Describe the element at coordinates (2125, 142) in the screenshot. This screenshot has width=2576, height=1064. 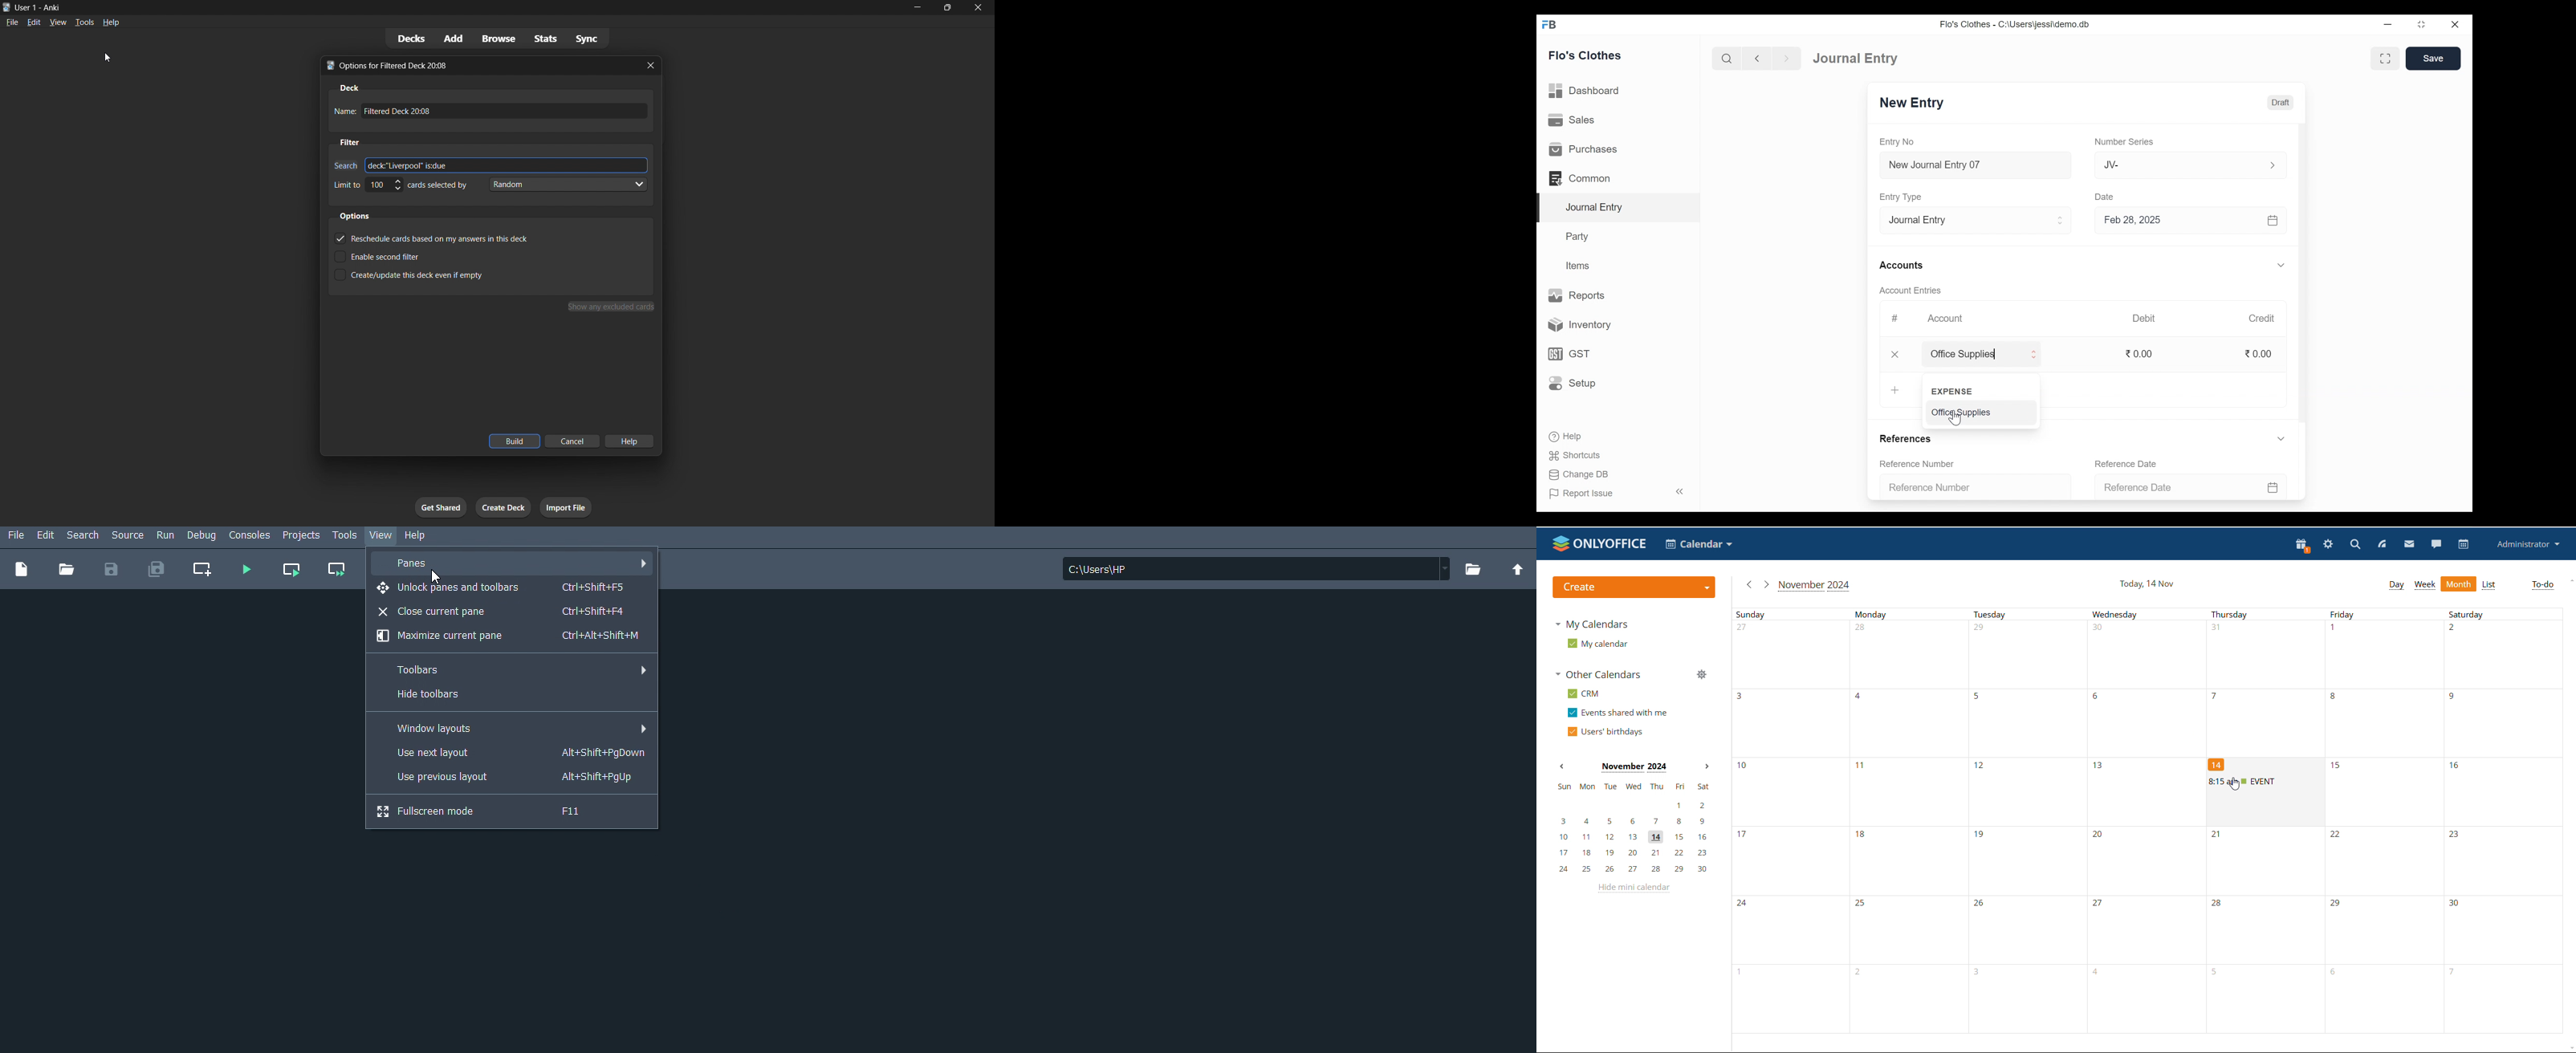
I see `Number Series` at that location.